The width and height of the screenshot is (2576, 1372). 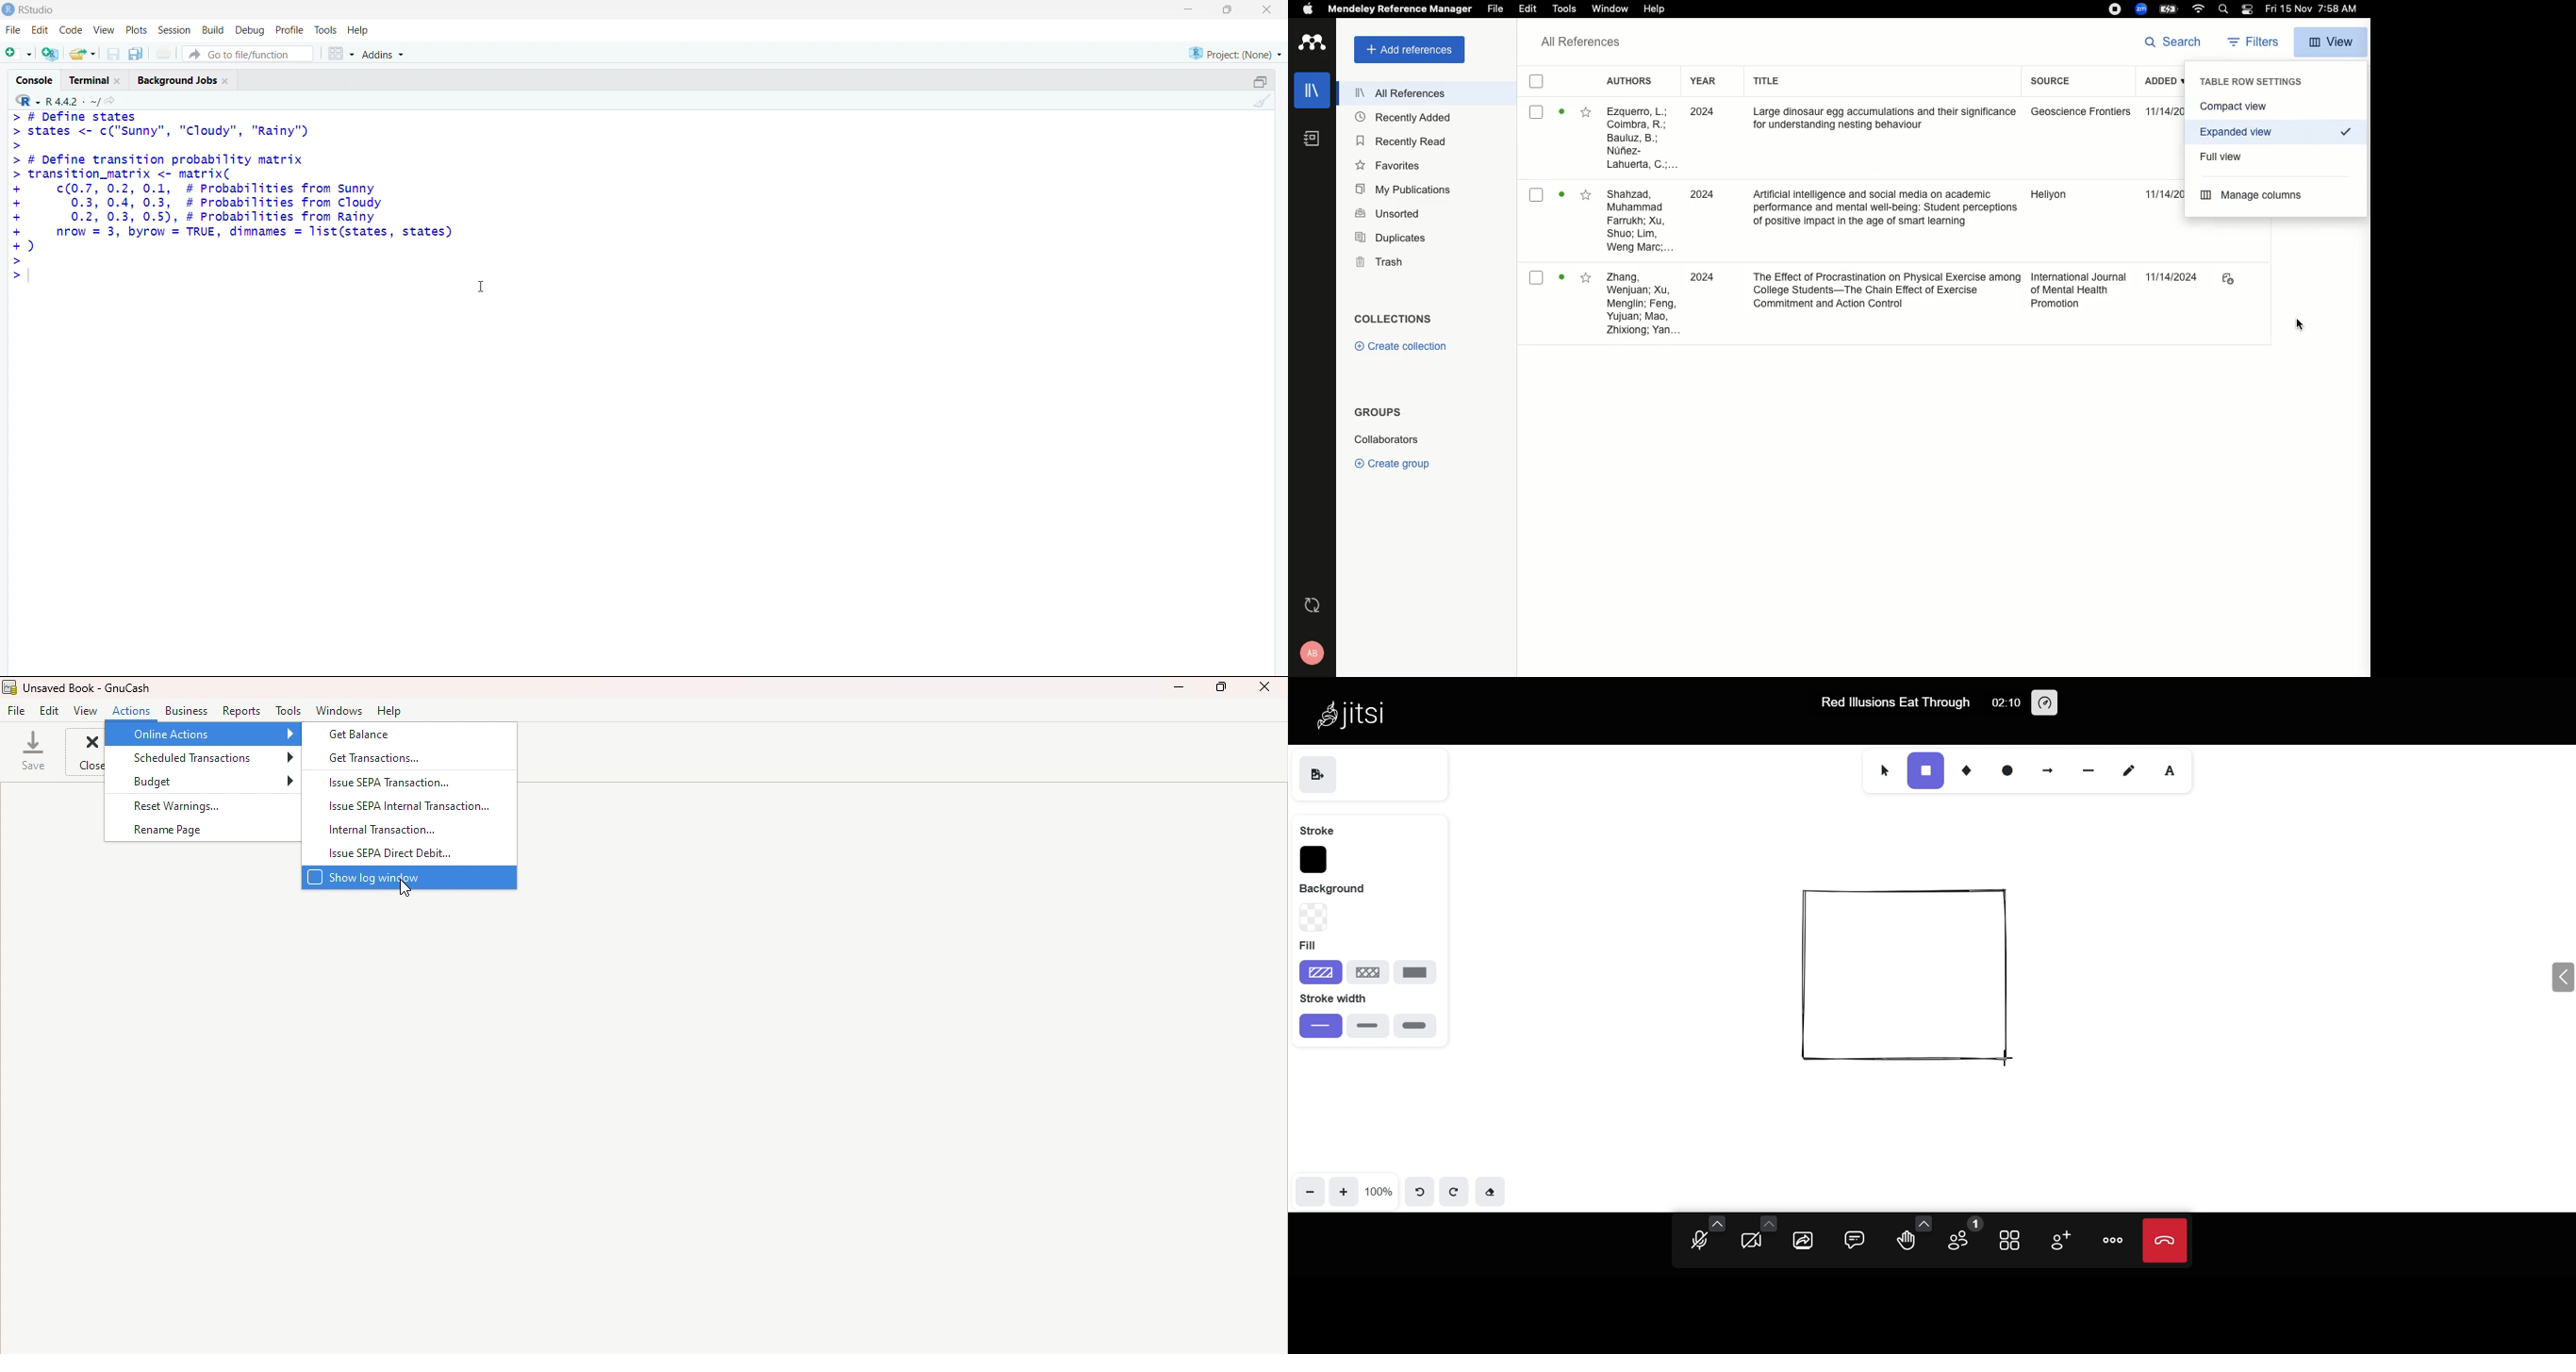 What do you see at coordinates (340, 55) in the screenshot?
I see `workspace panes` at bounding box center [340, 55].